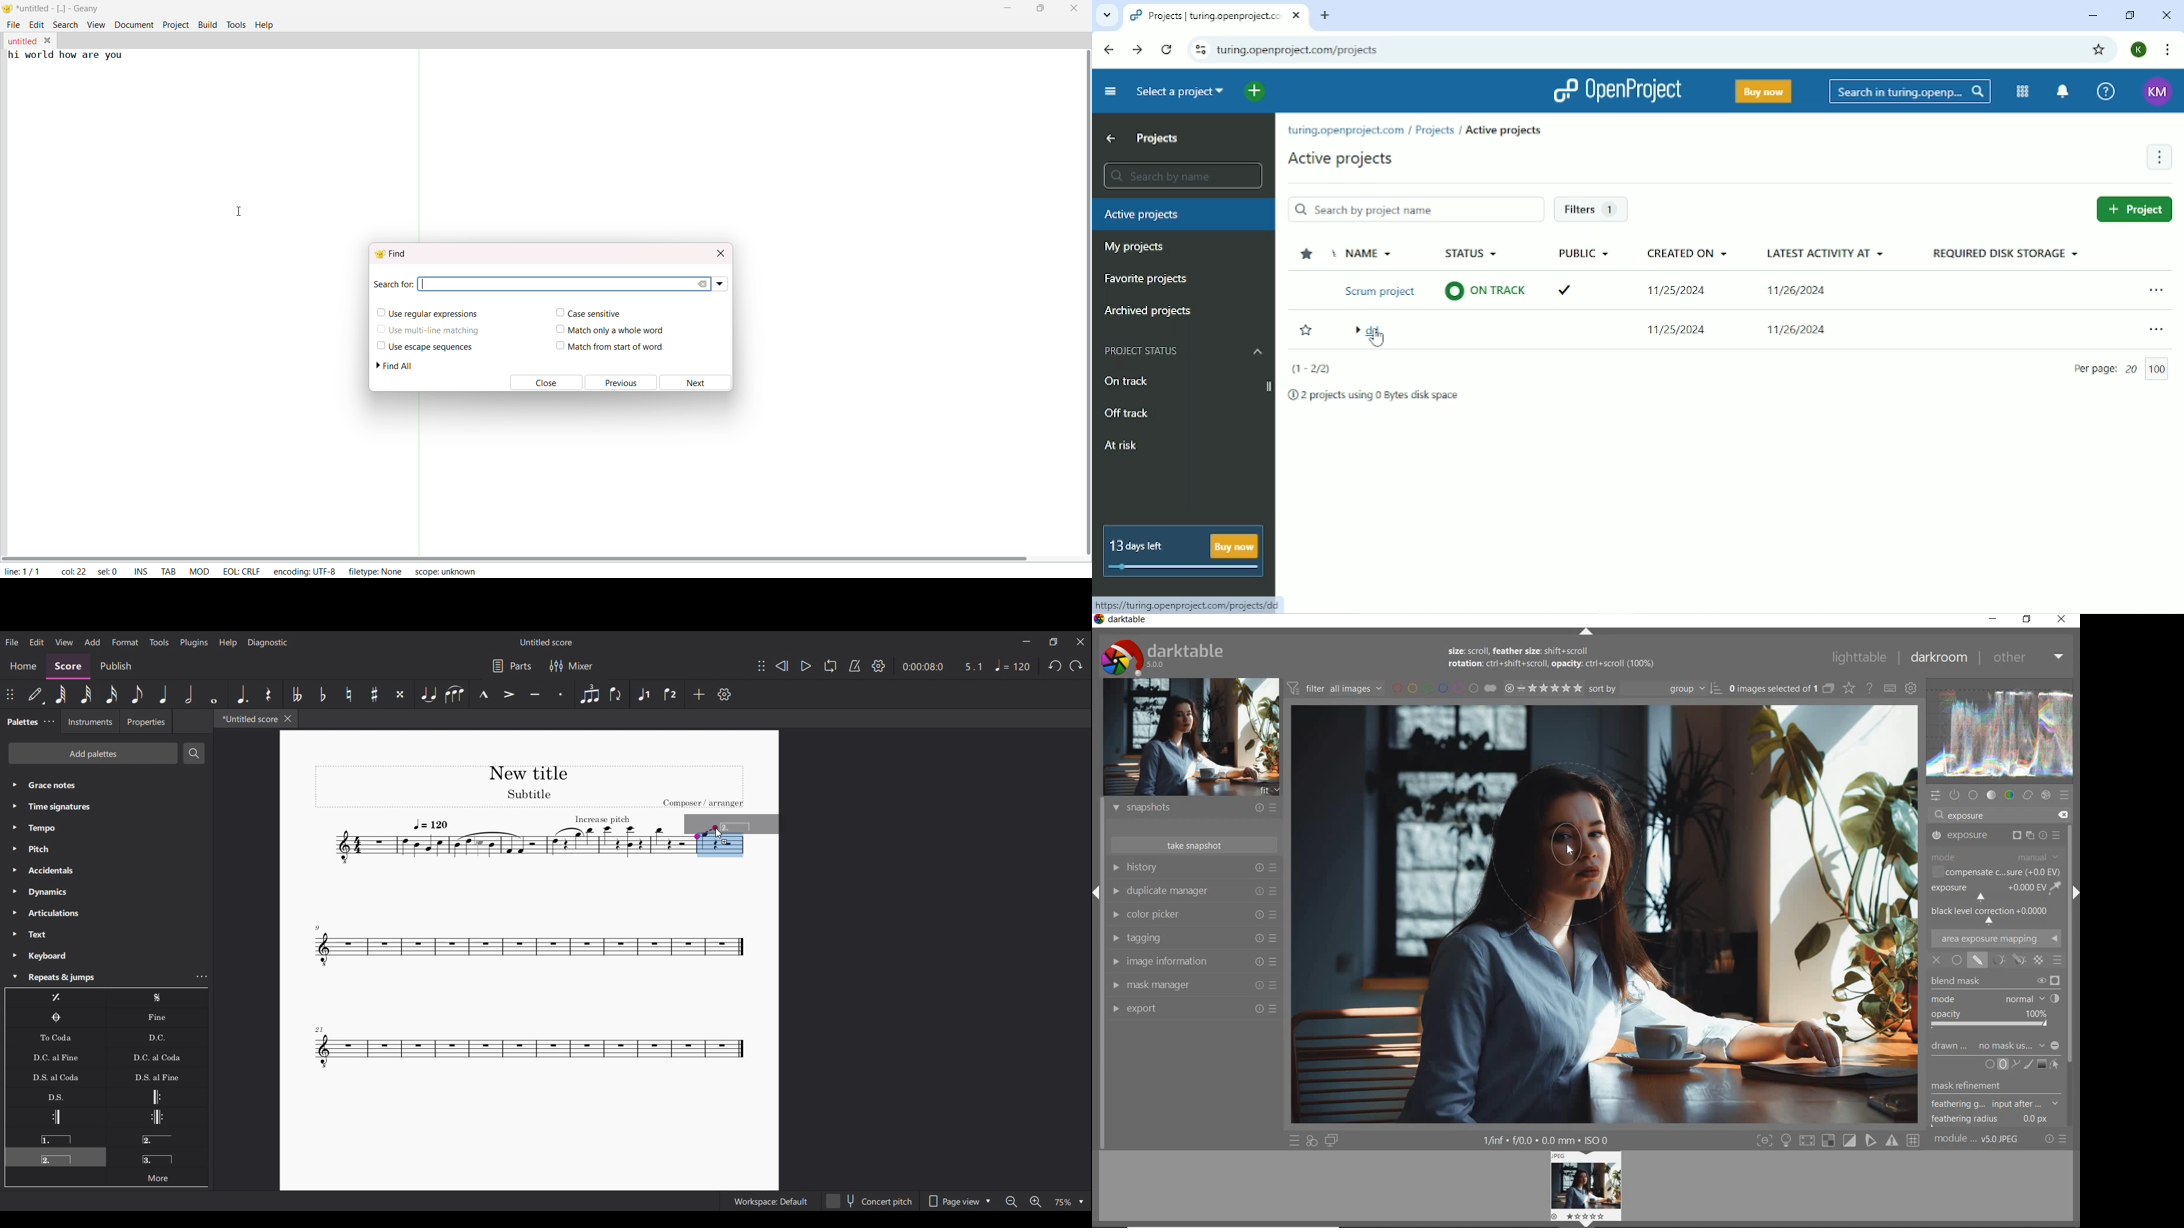 The width and height of the screenshot is (2184, 1232). Describe the element at coordinates (1997, 872) in the screenshot. I see `COMPENSATE C...SURE` at that location.